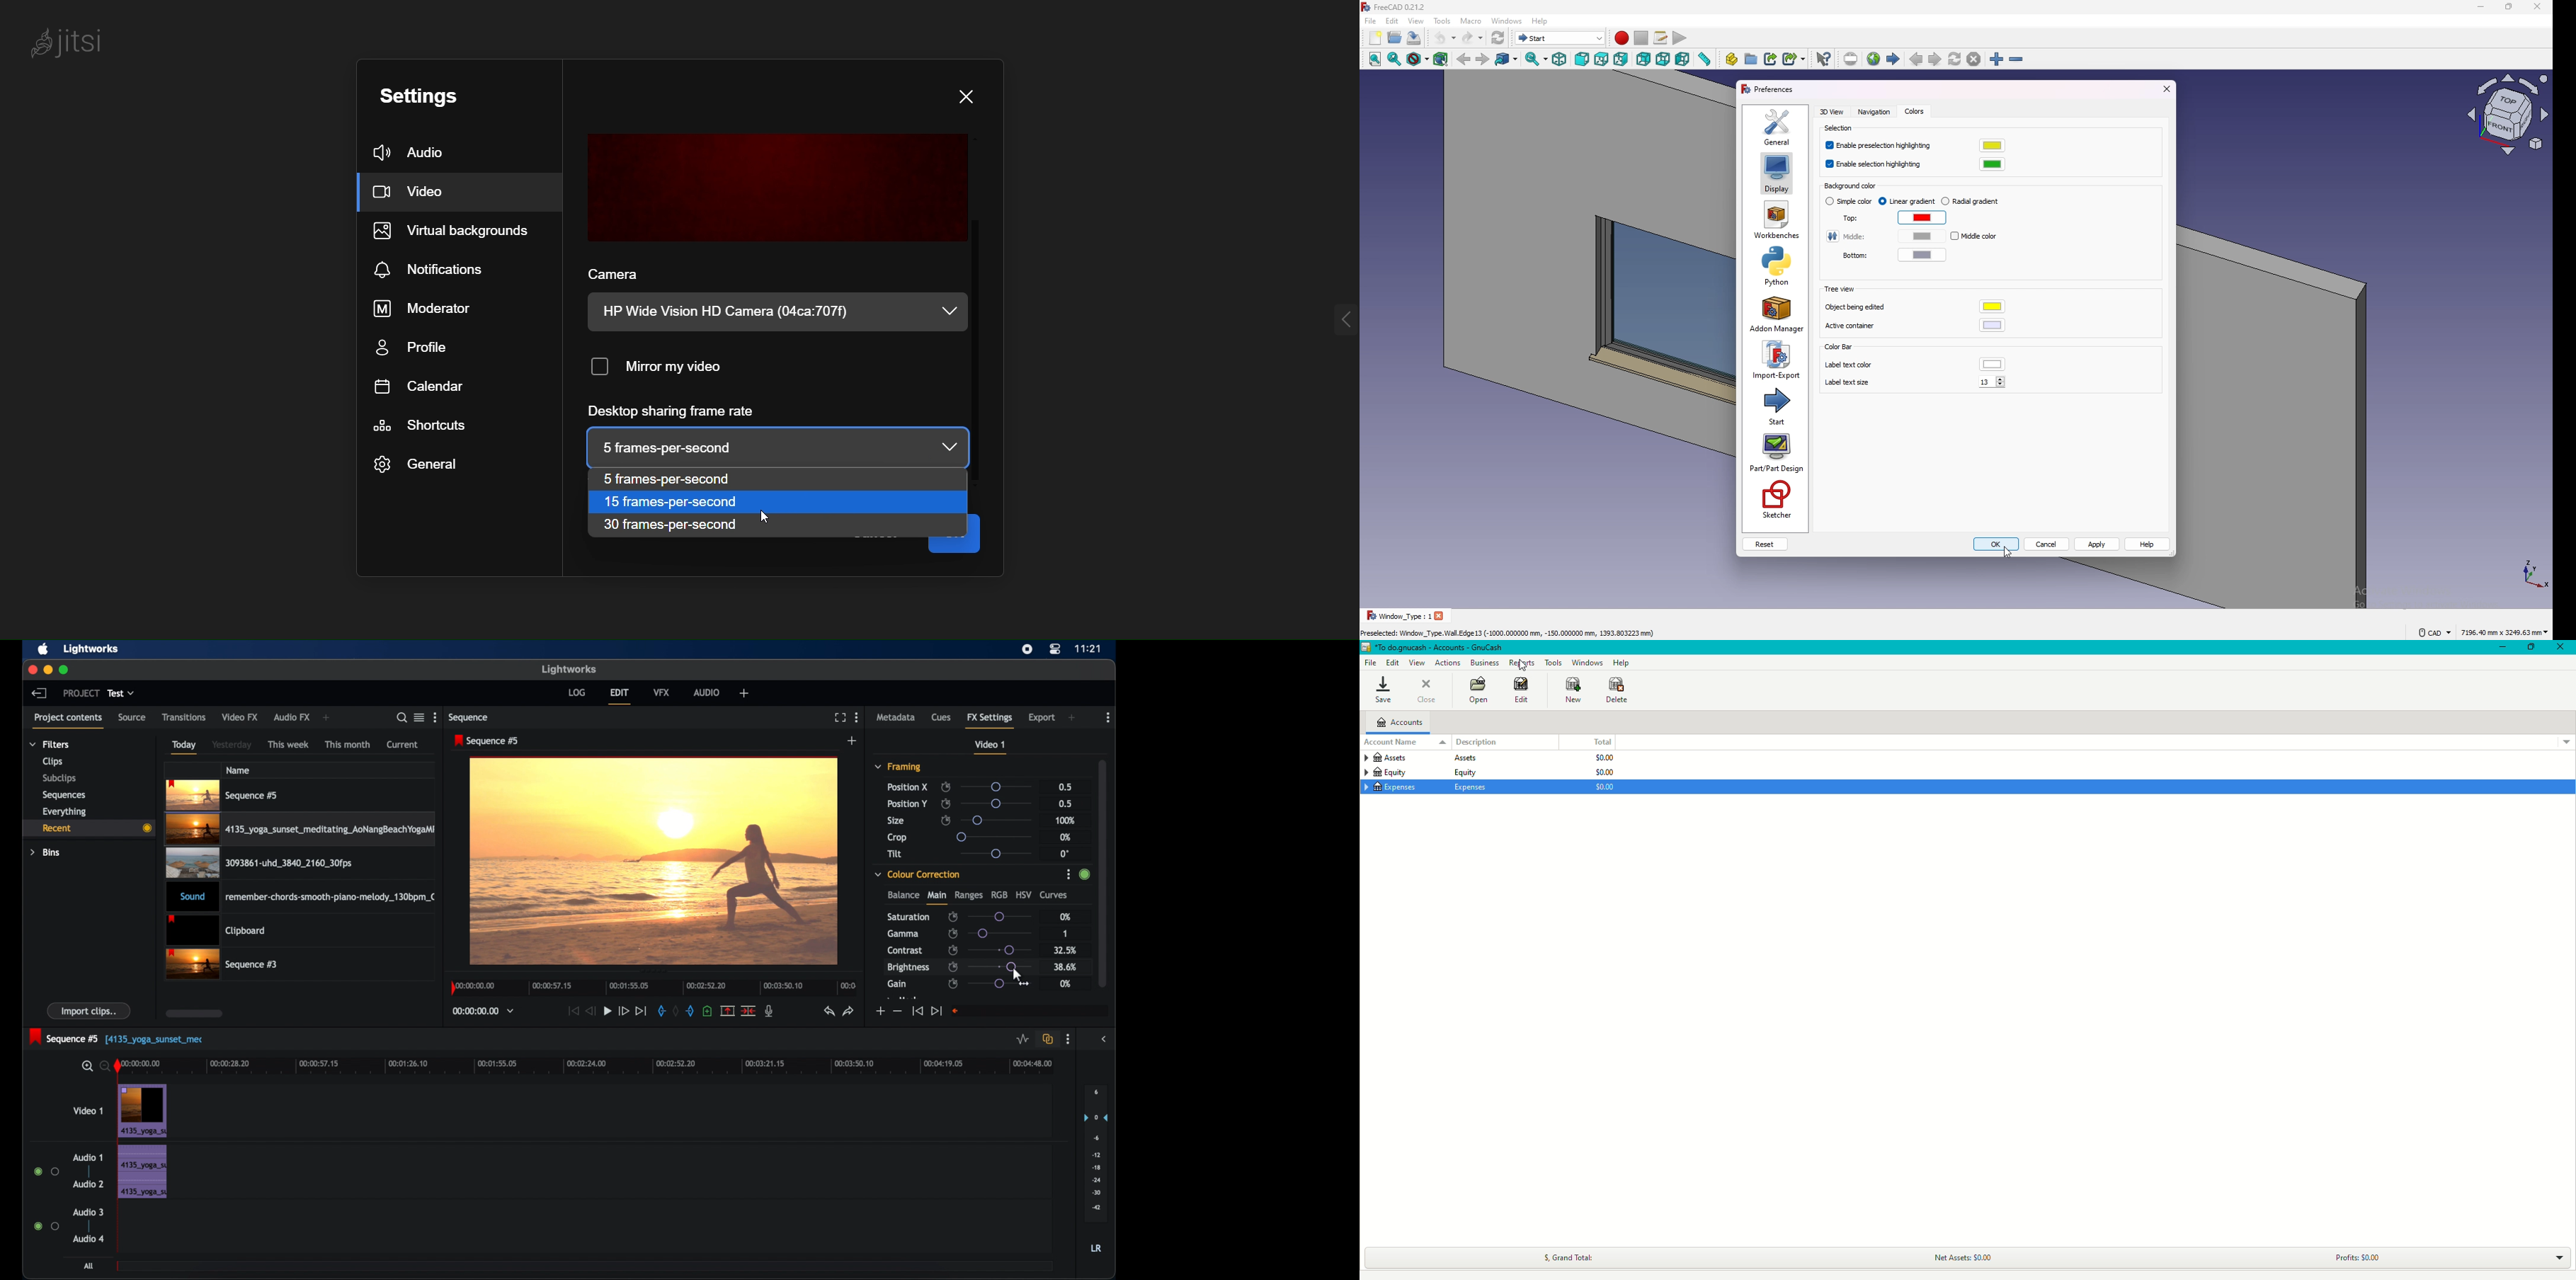 The image size is (2576, 1288). I want to click on make sub link, so click(1795, 58).